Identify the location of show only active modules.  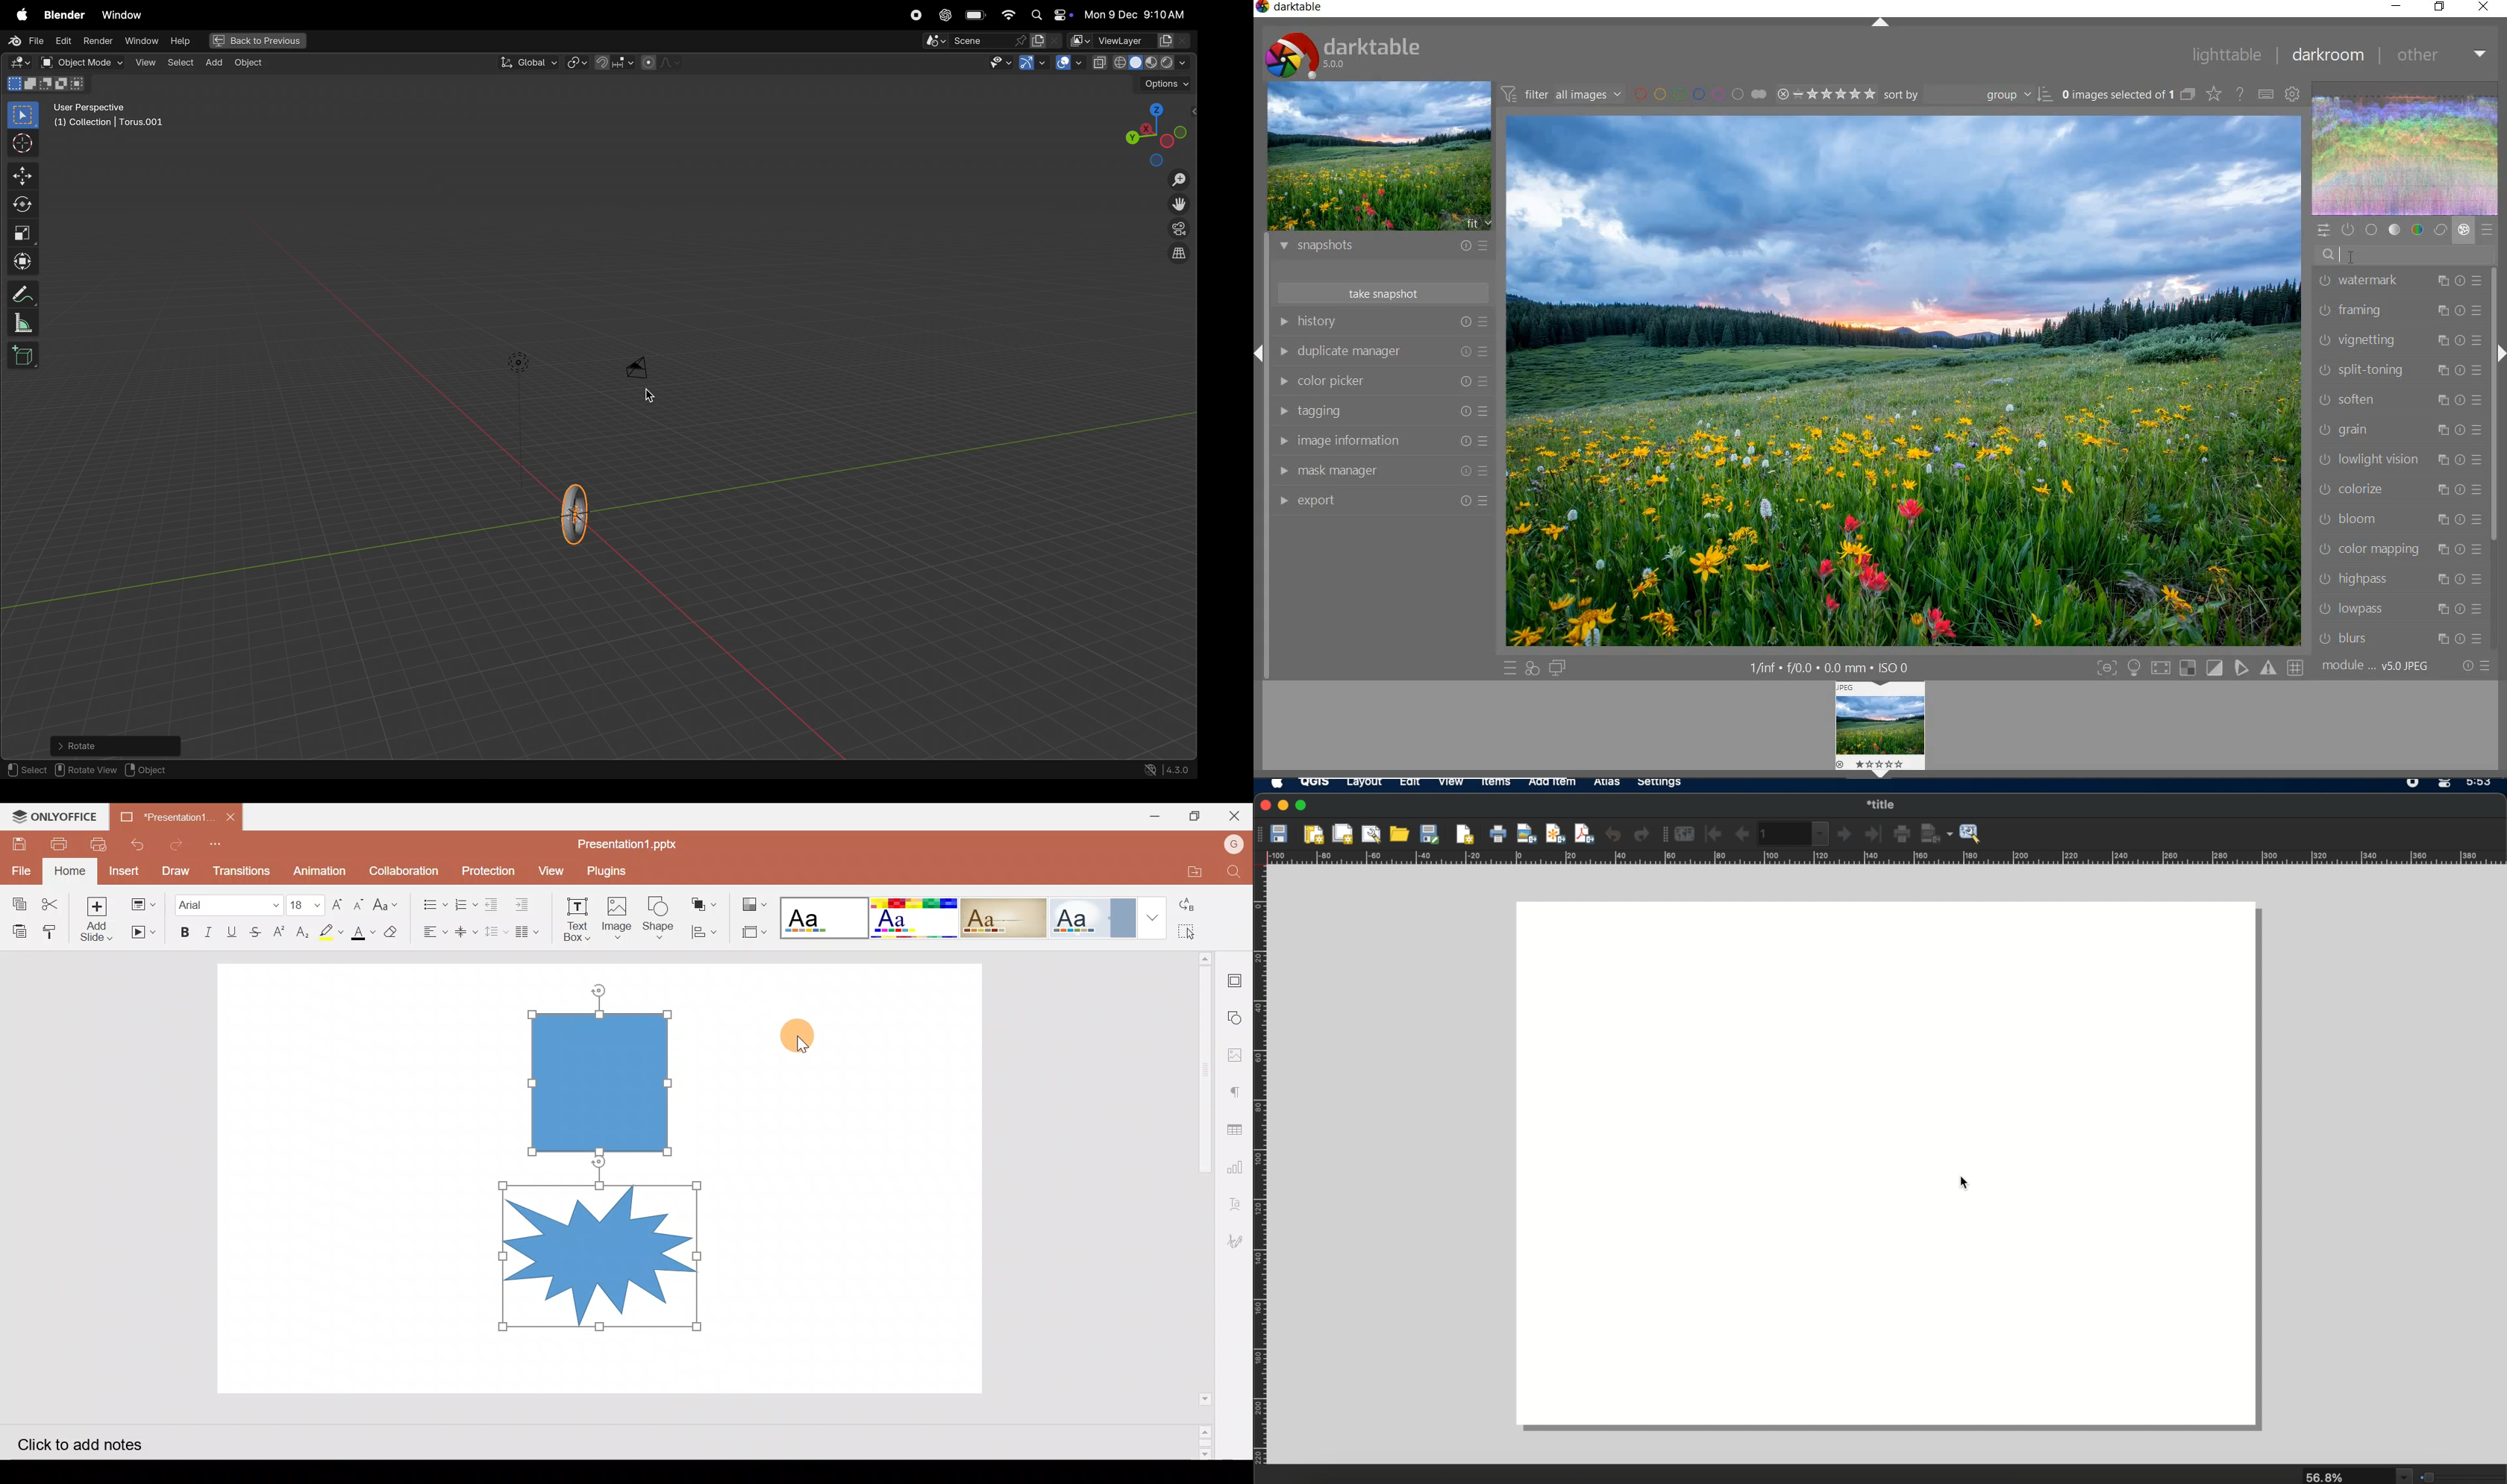
(2347, 230).